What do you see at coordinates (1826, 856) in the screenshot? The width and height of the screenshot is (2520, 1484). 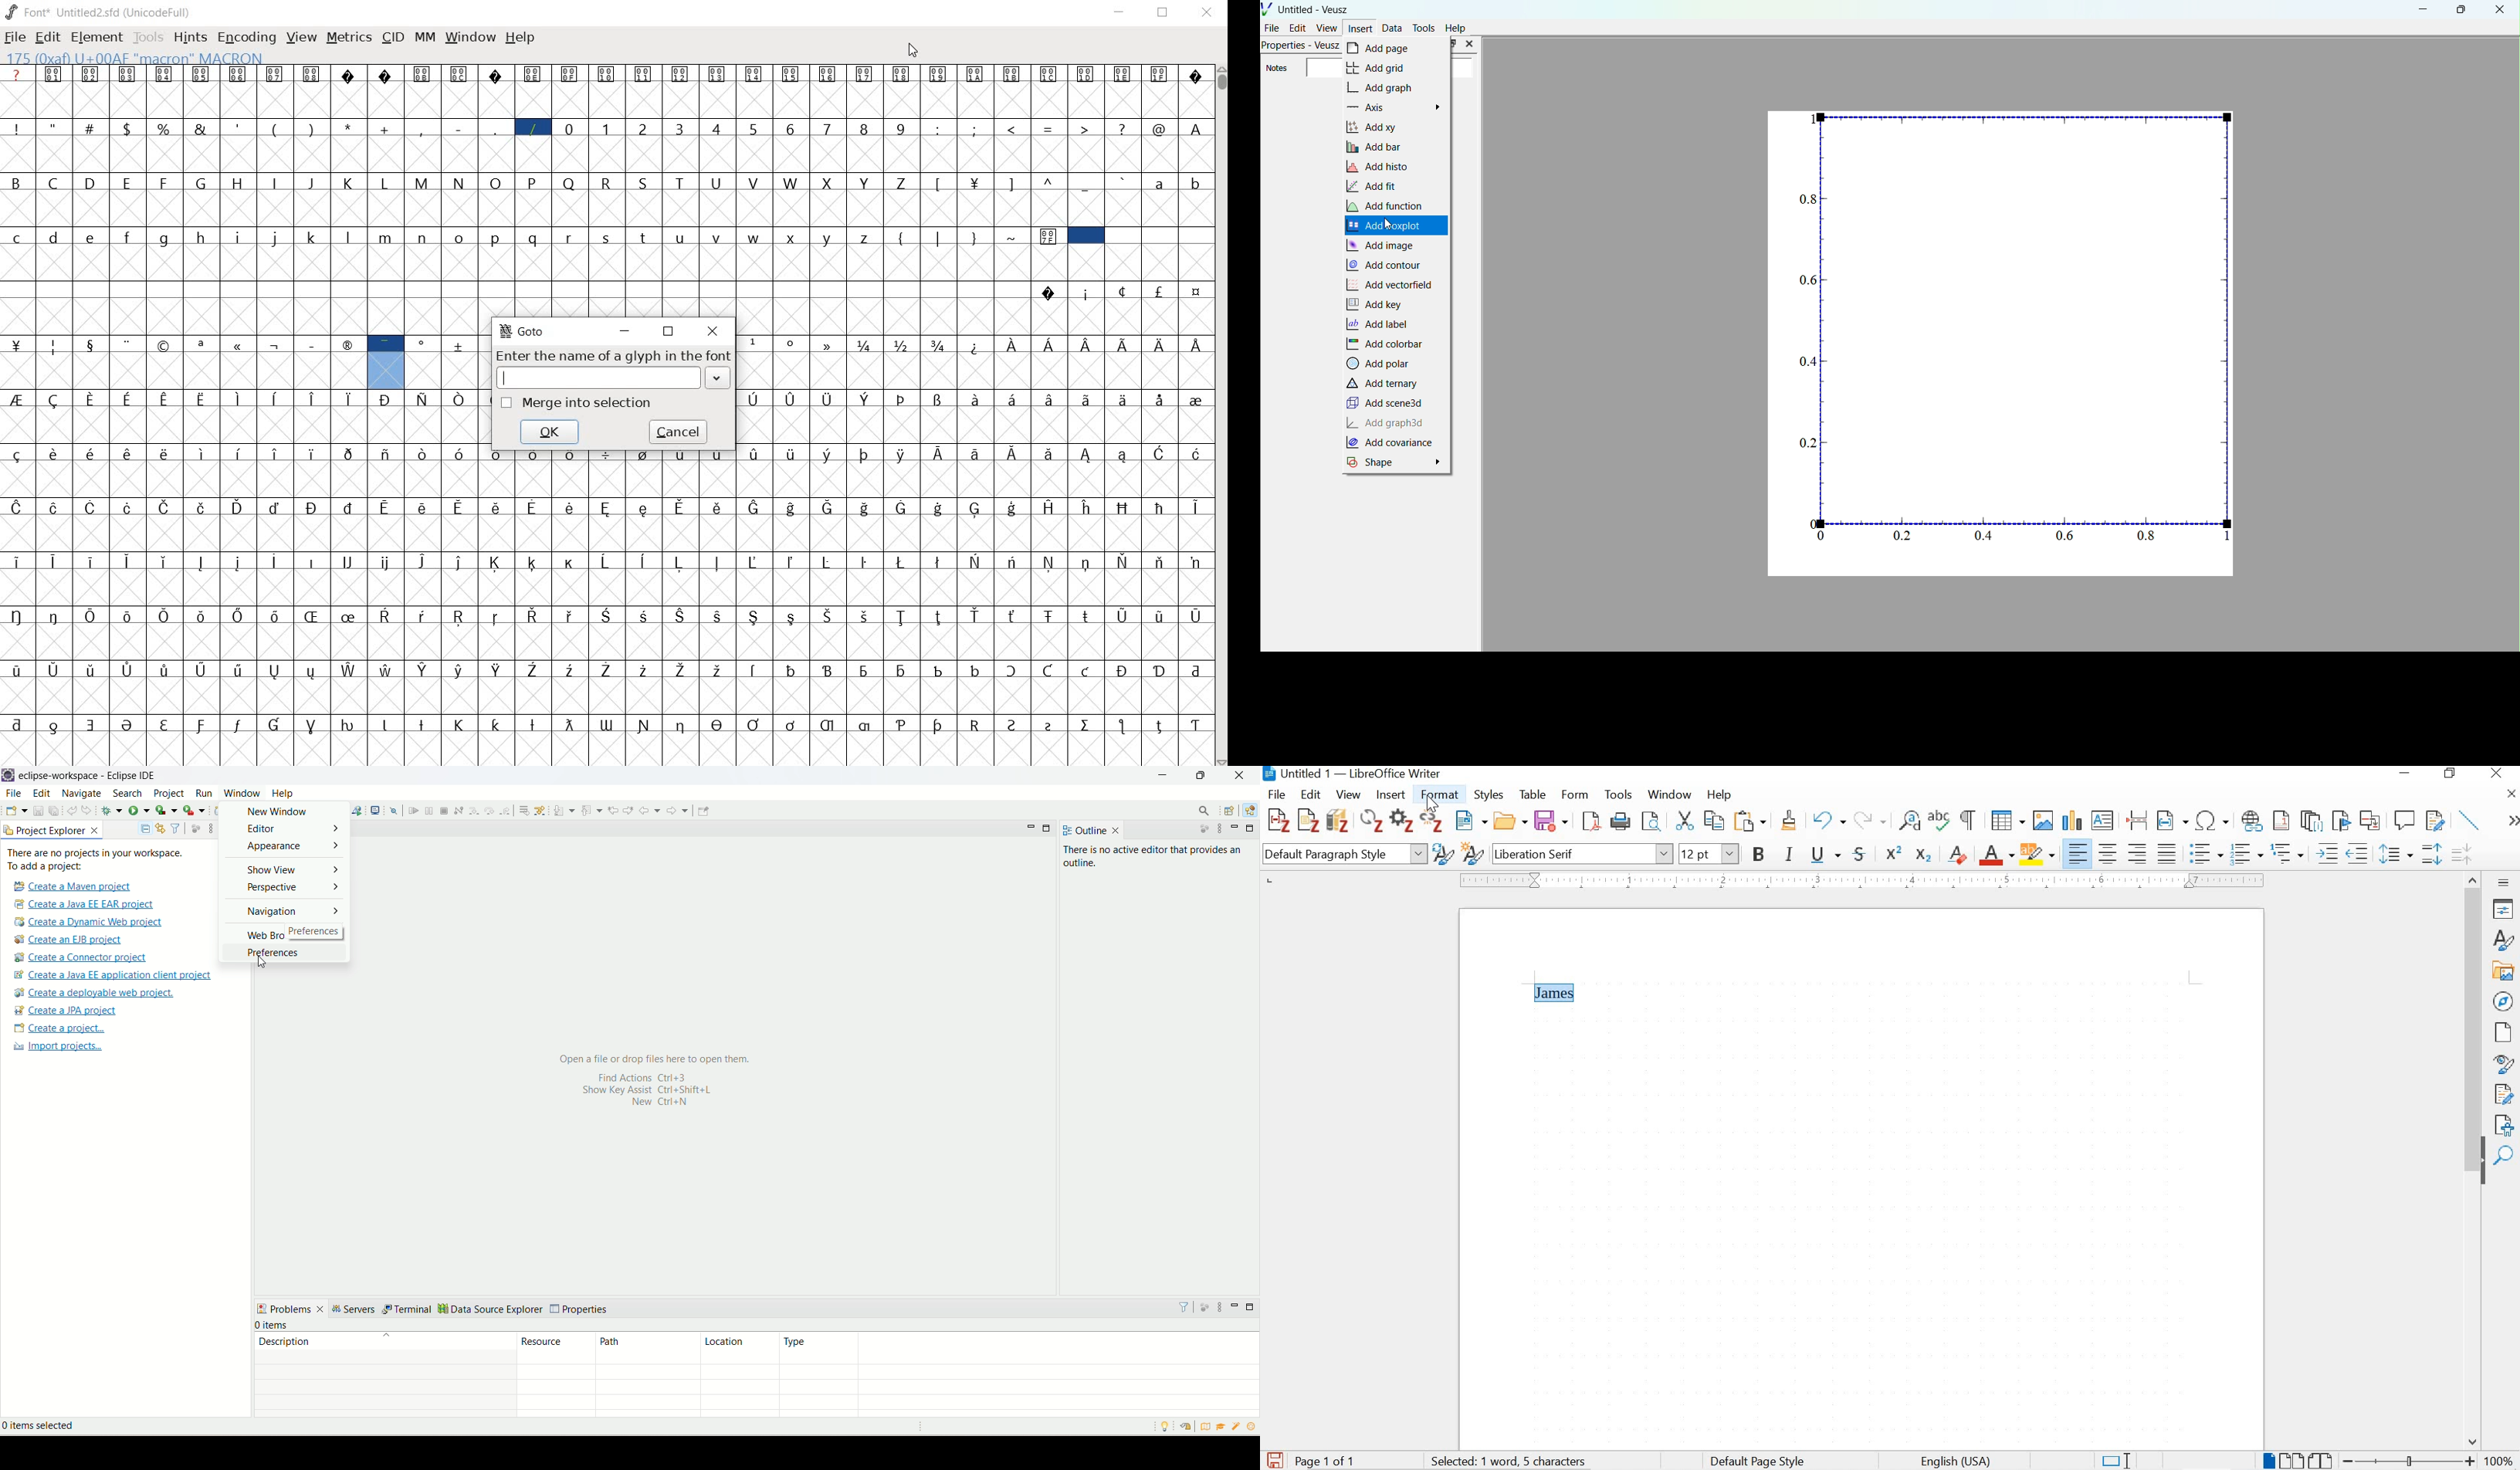 I see `underline` at bounding box center [1826, 856].